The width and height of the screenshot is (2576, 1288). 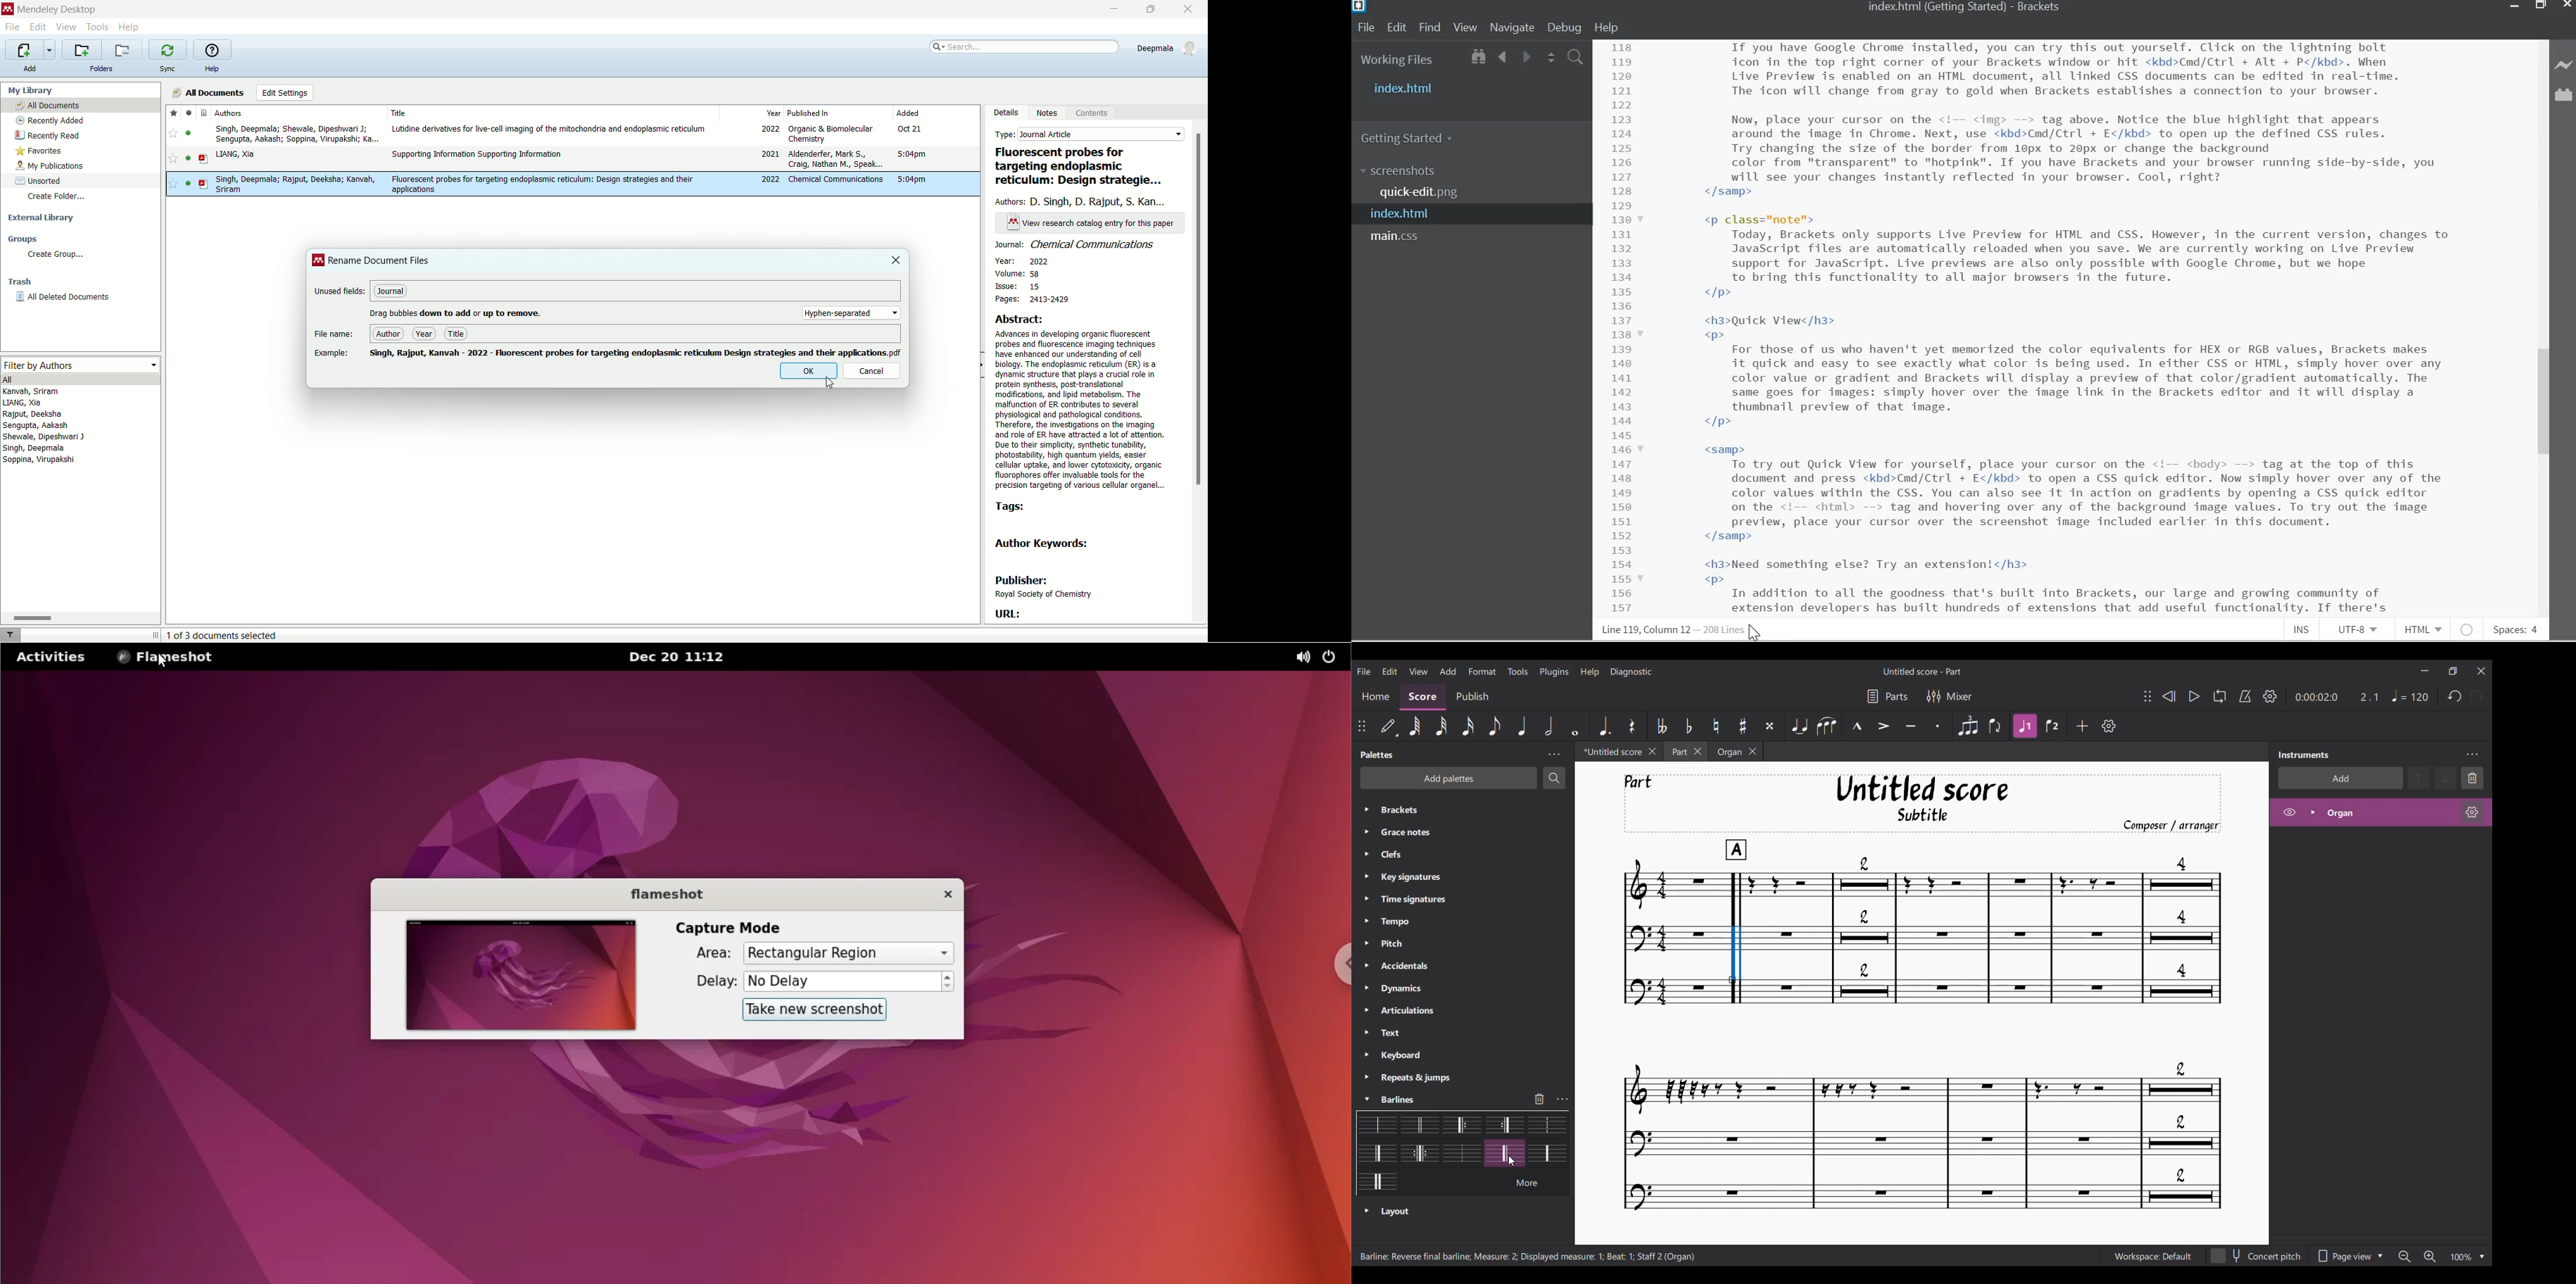 What do you see at coordinates (2544, 401) in the screenshot?
I see `Vertical Scroll bar` at bounding box center [2544, 401].